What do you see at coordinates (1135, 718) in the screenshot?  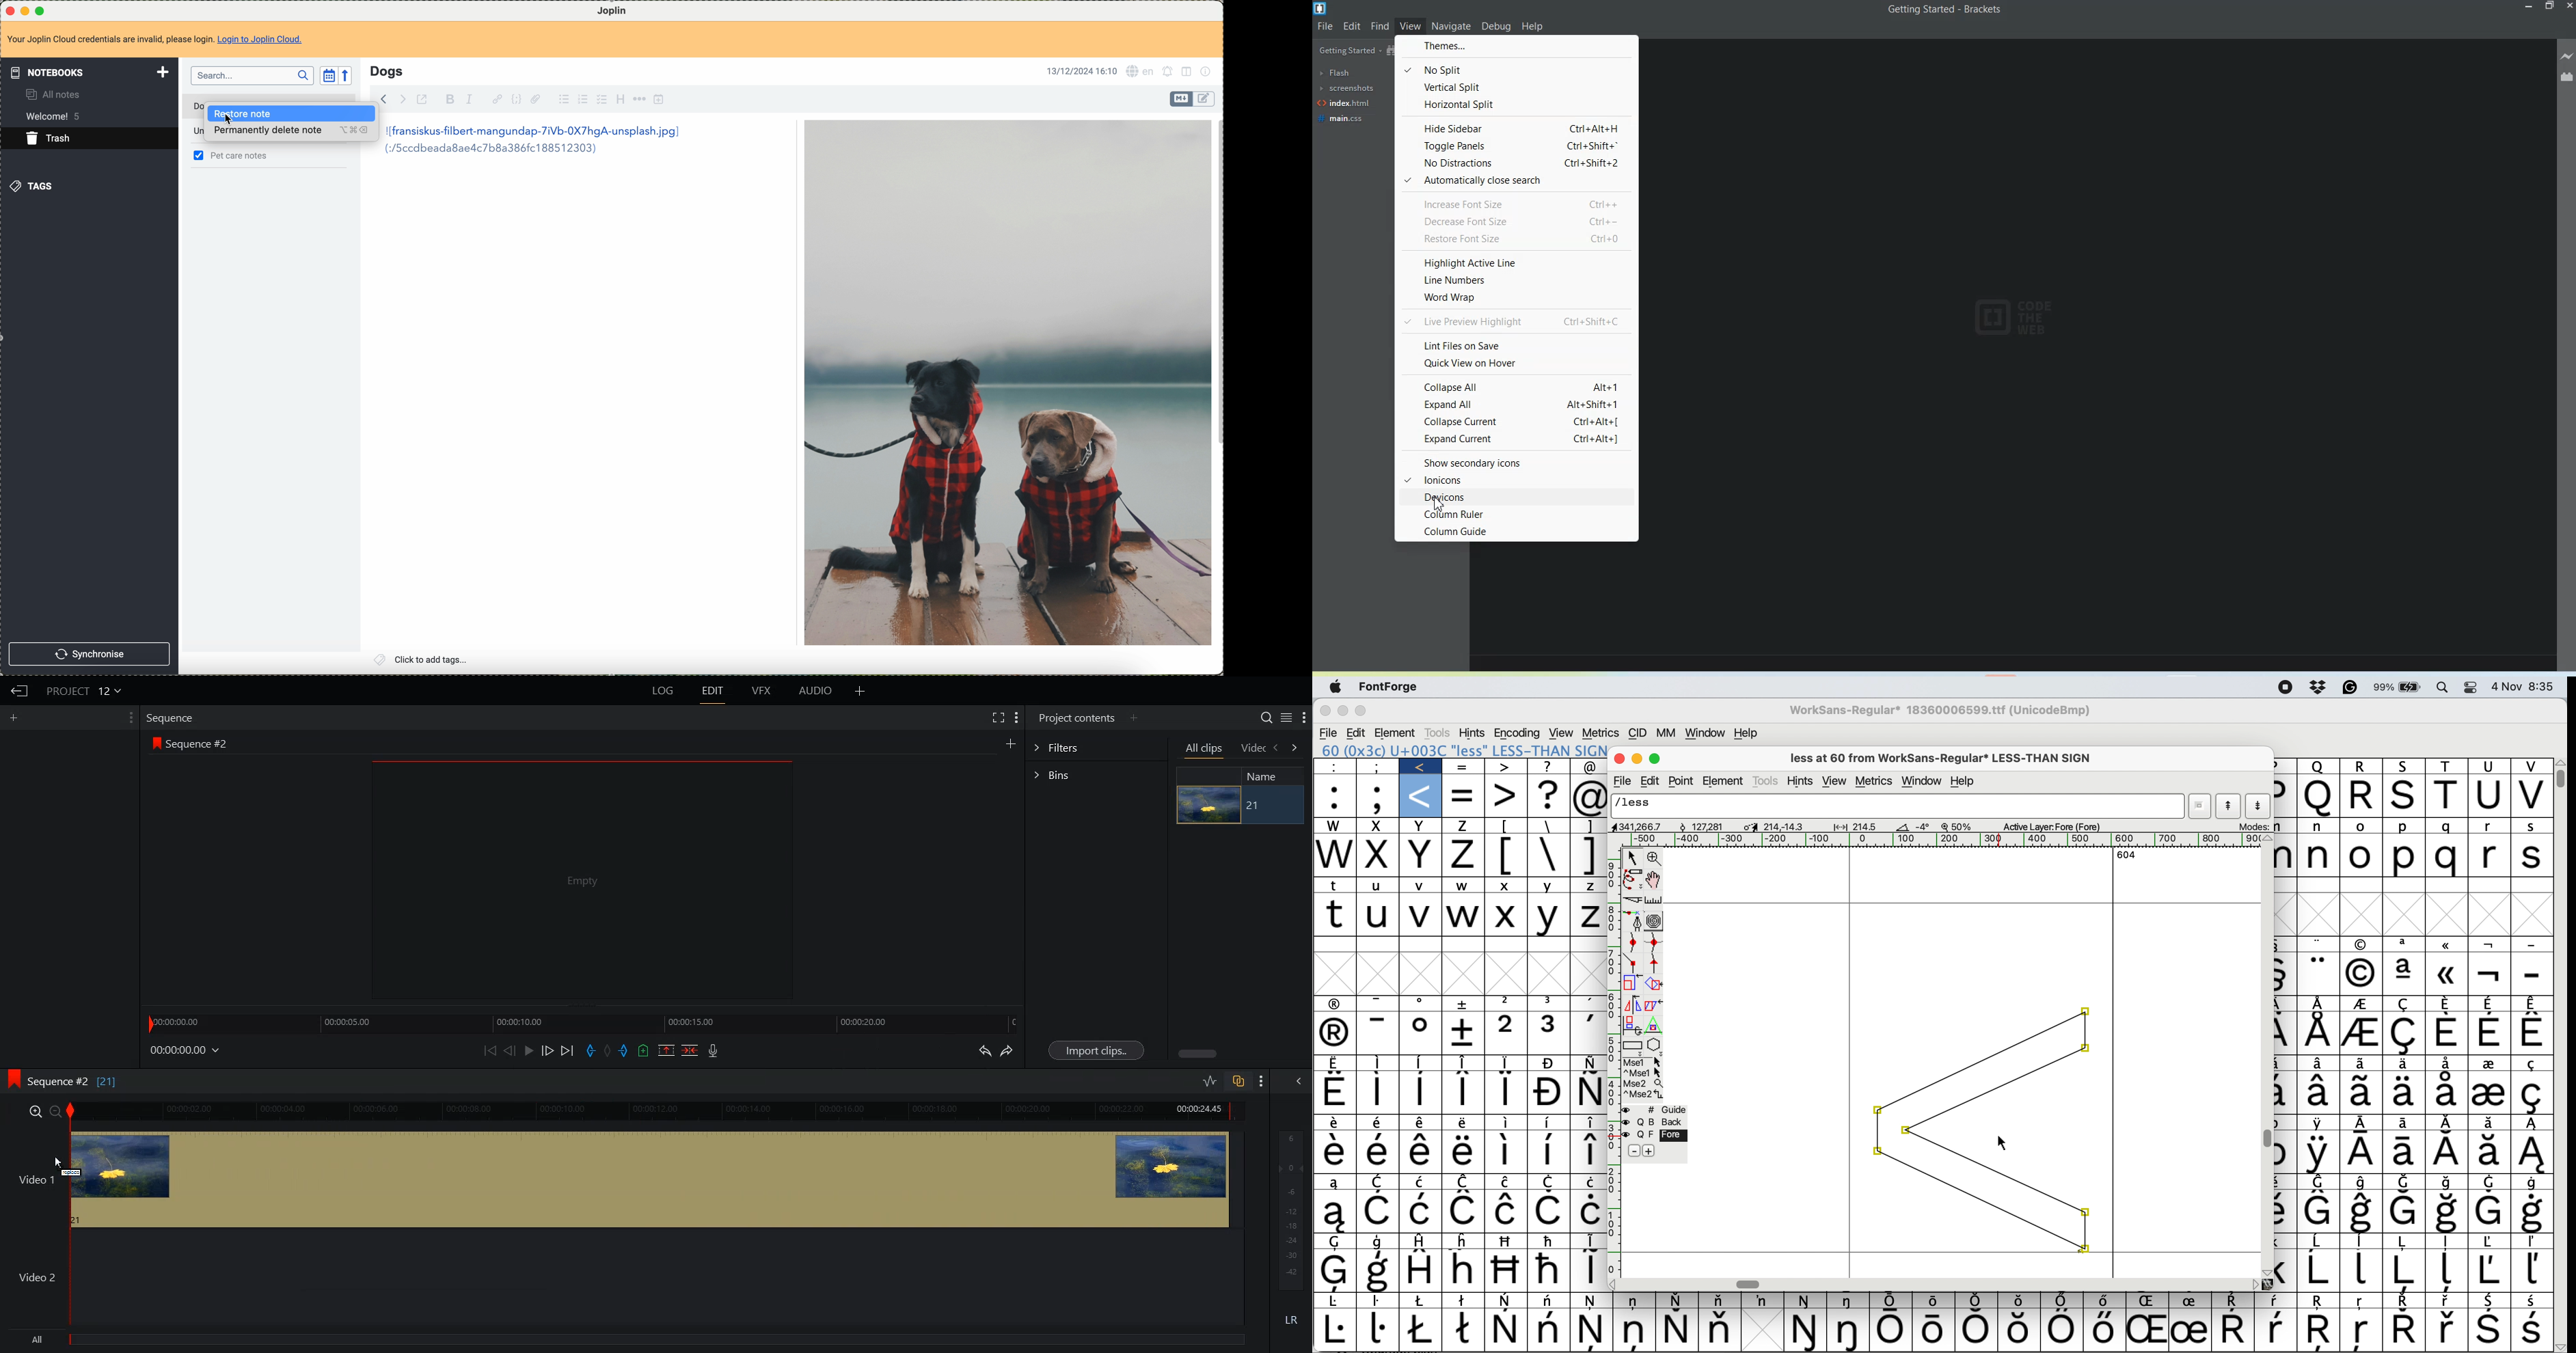 I see `Add Panel` at bounding box center [1135, 718].